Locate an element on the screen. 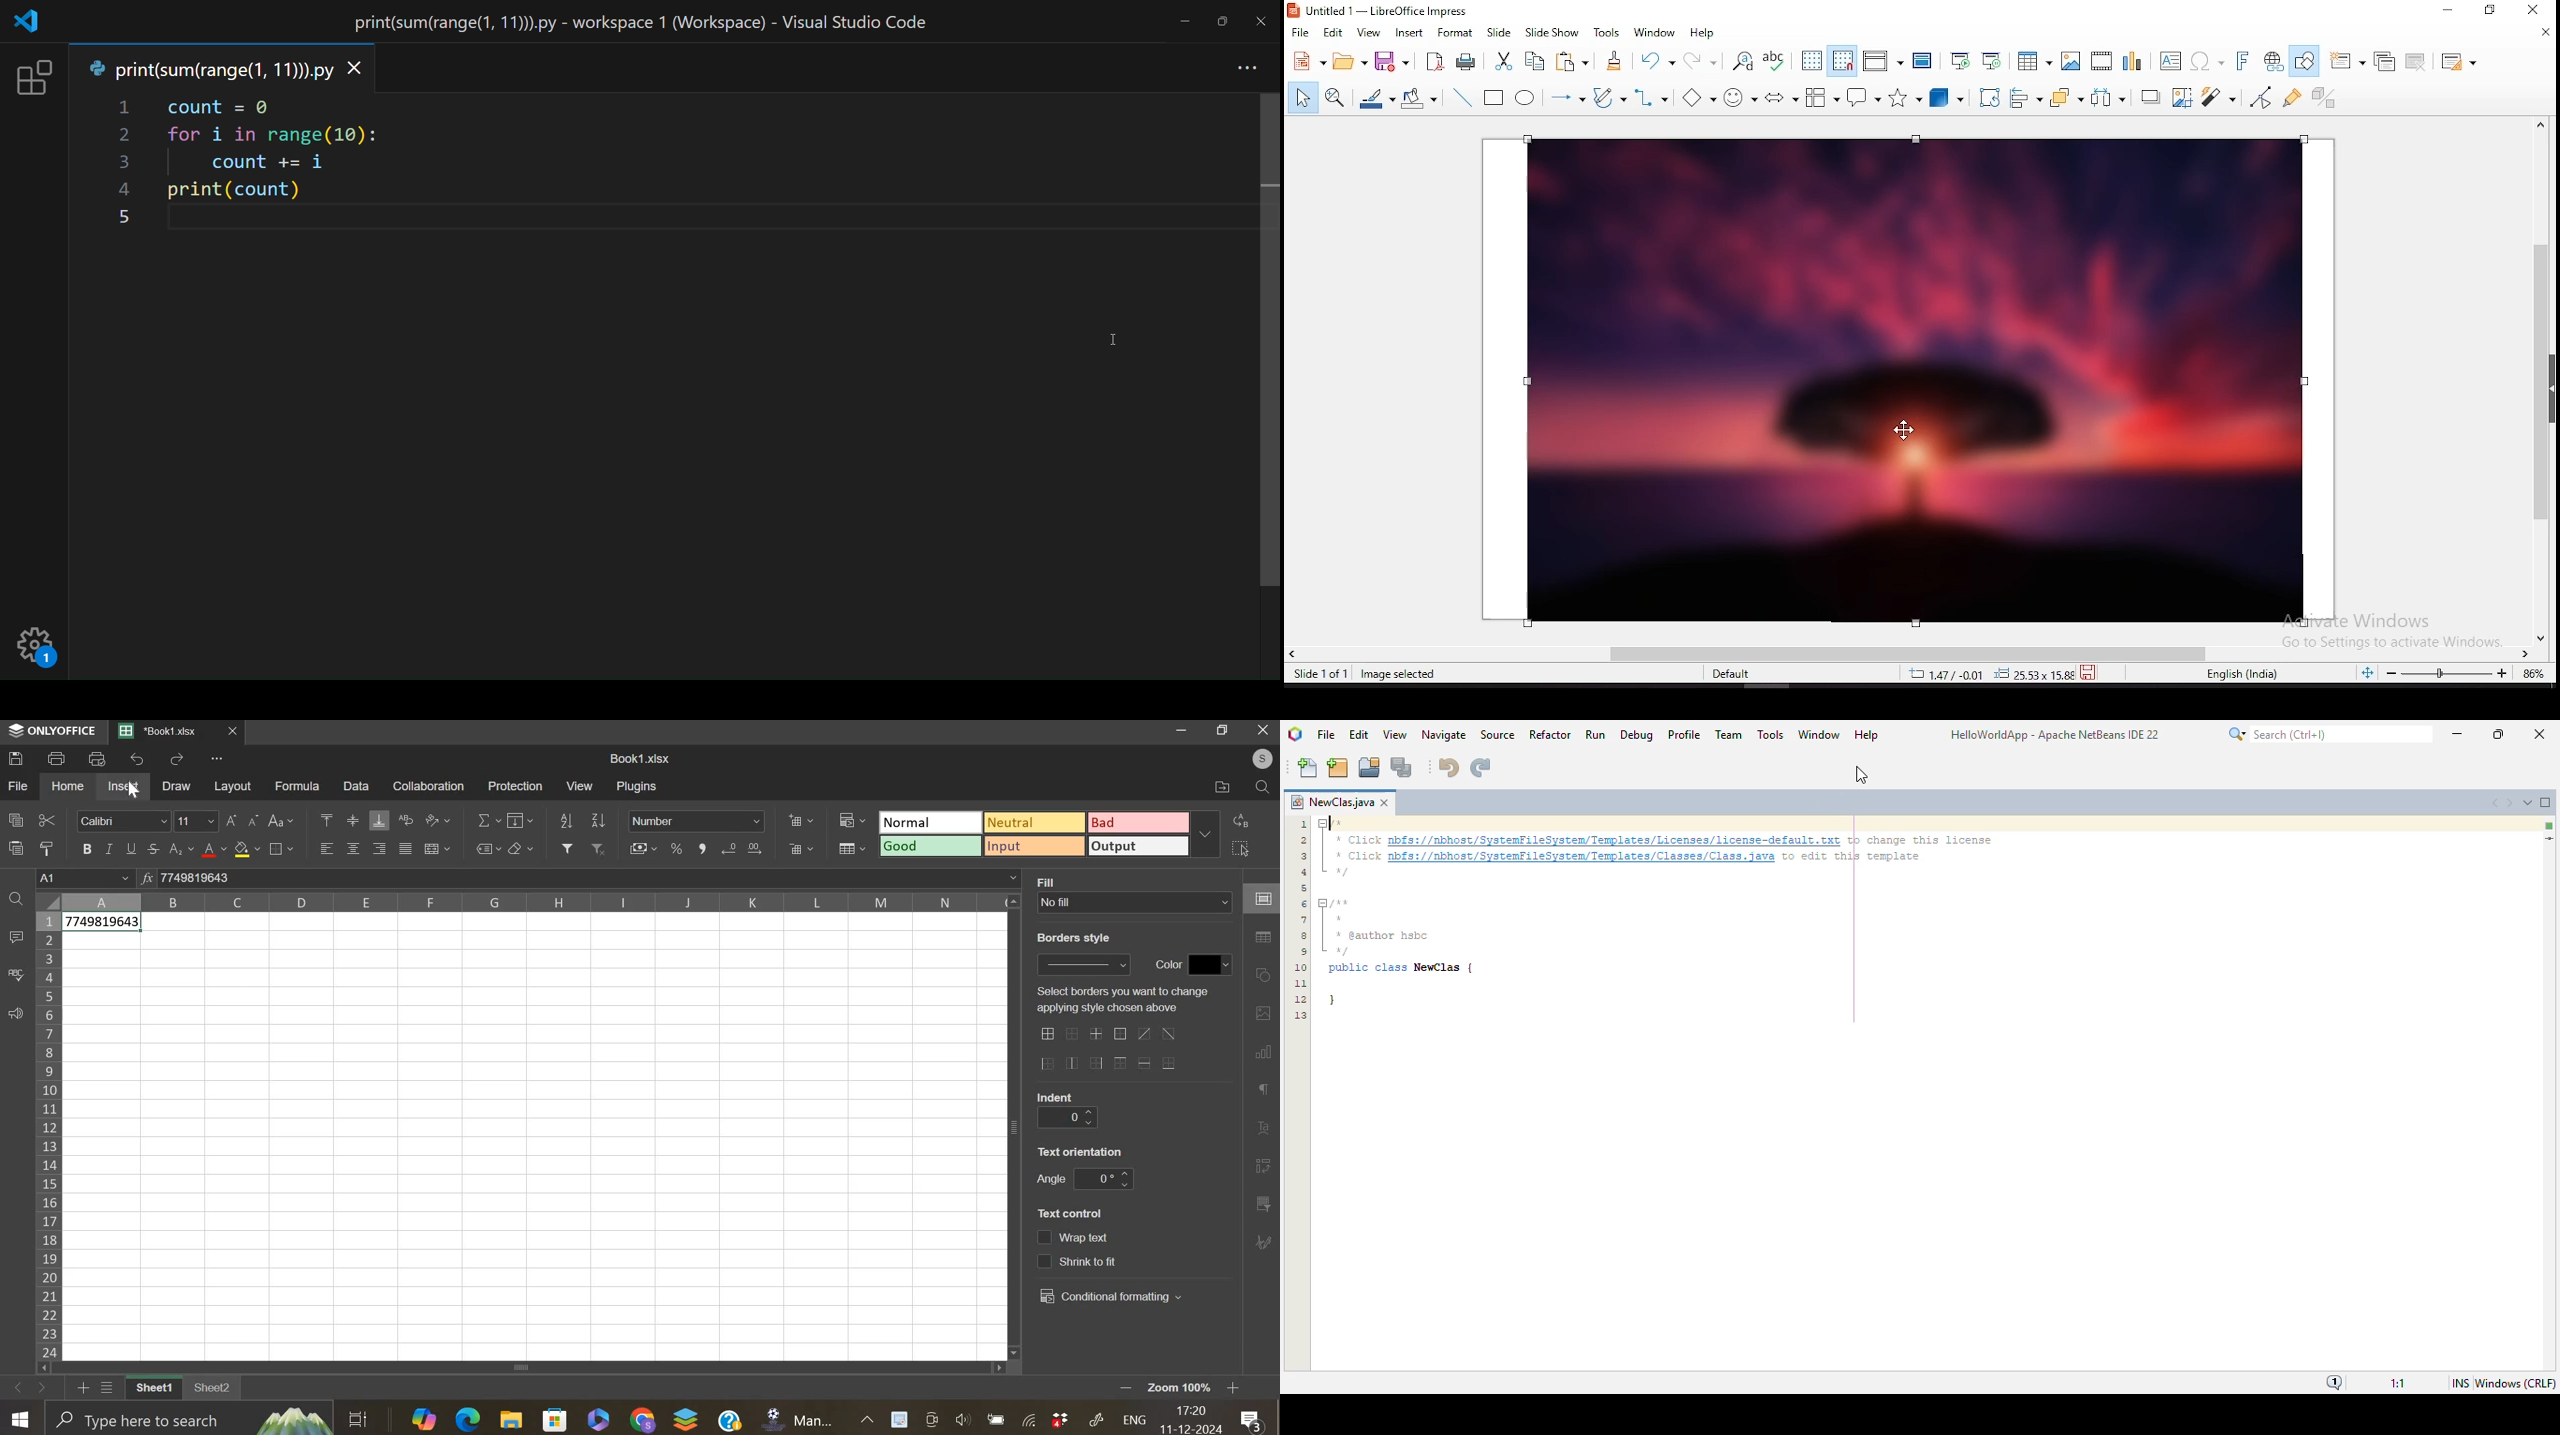 This screenshot has width=2576, height=1456. subscript & superscript is located at coordinates (184, 849).